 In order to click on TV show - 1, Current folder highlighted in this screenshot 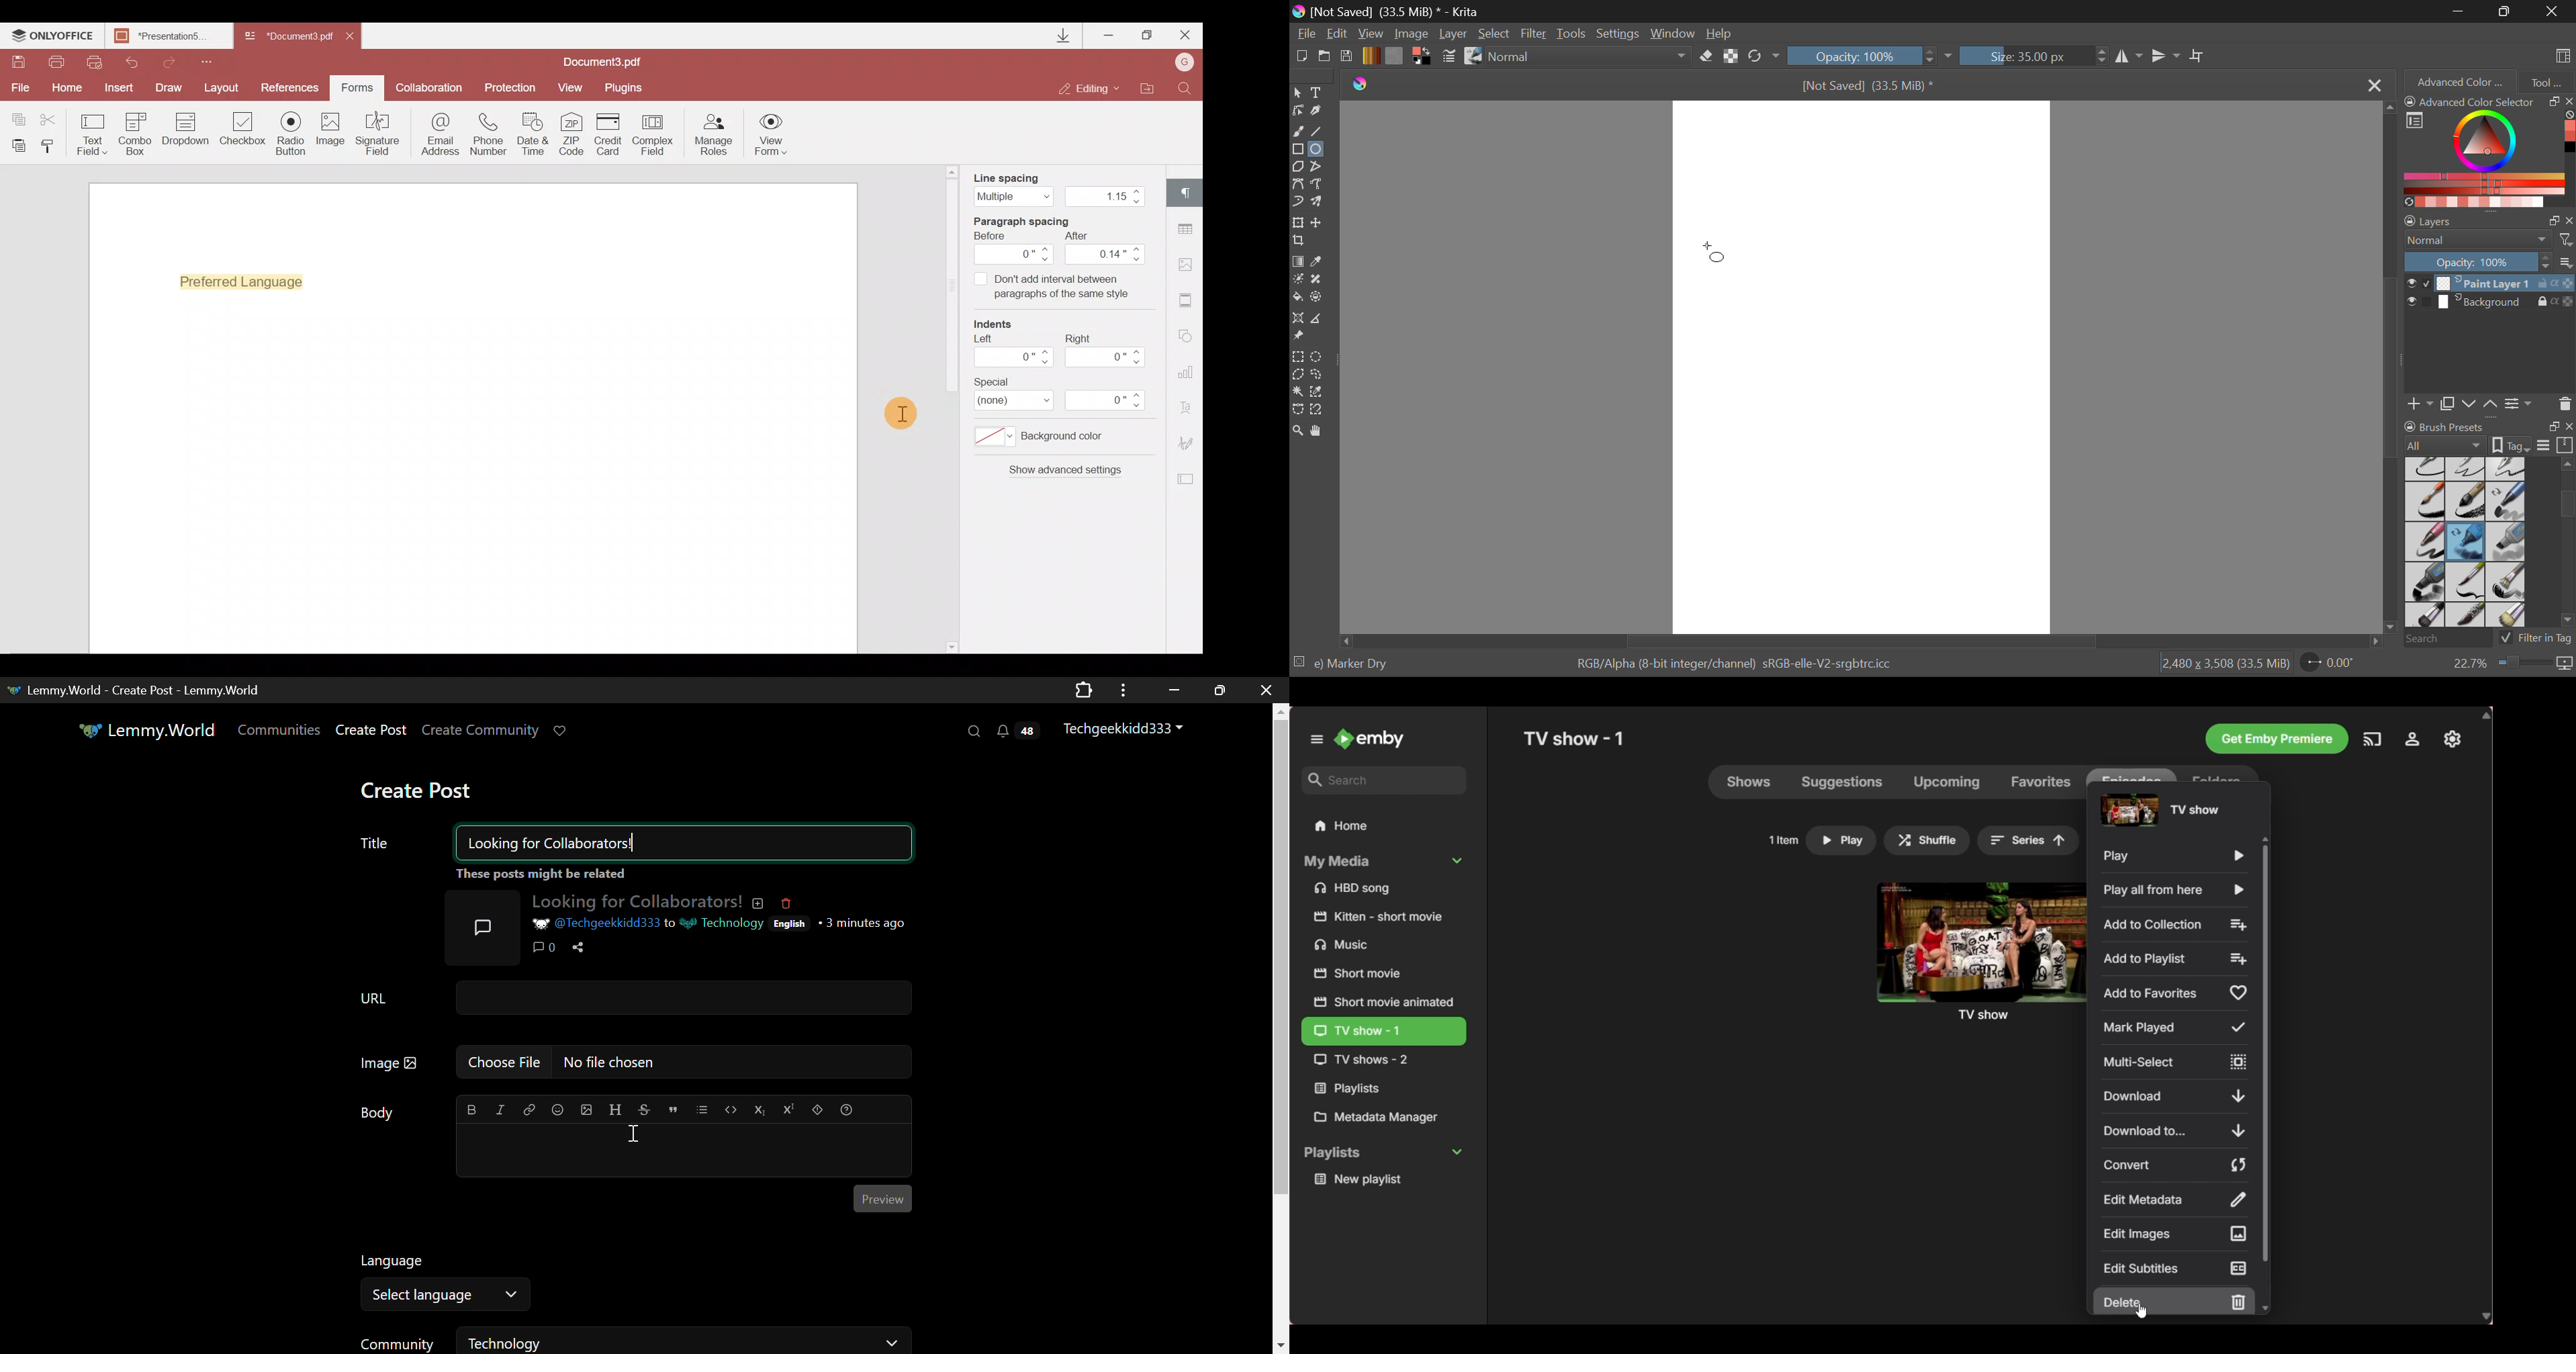, I will do `click(1383, 1032)`.